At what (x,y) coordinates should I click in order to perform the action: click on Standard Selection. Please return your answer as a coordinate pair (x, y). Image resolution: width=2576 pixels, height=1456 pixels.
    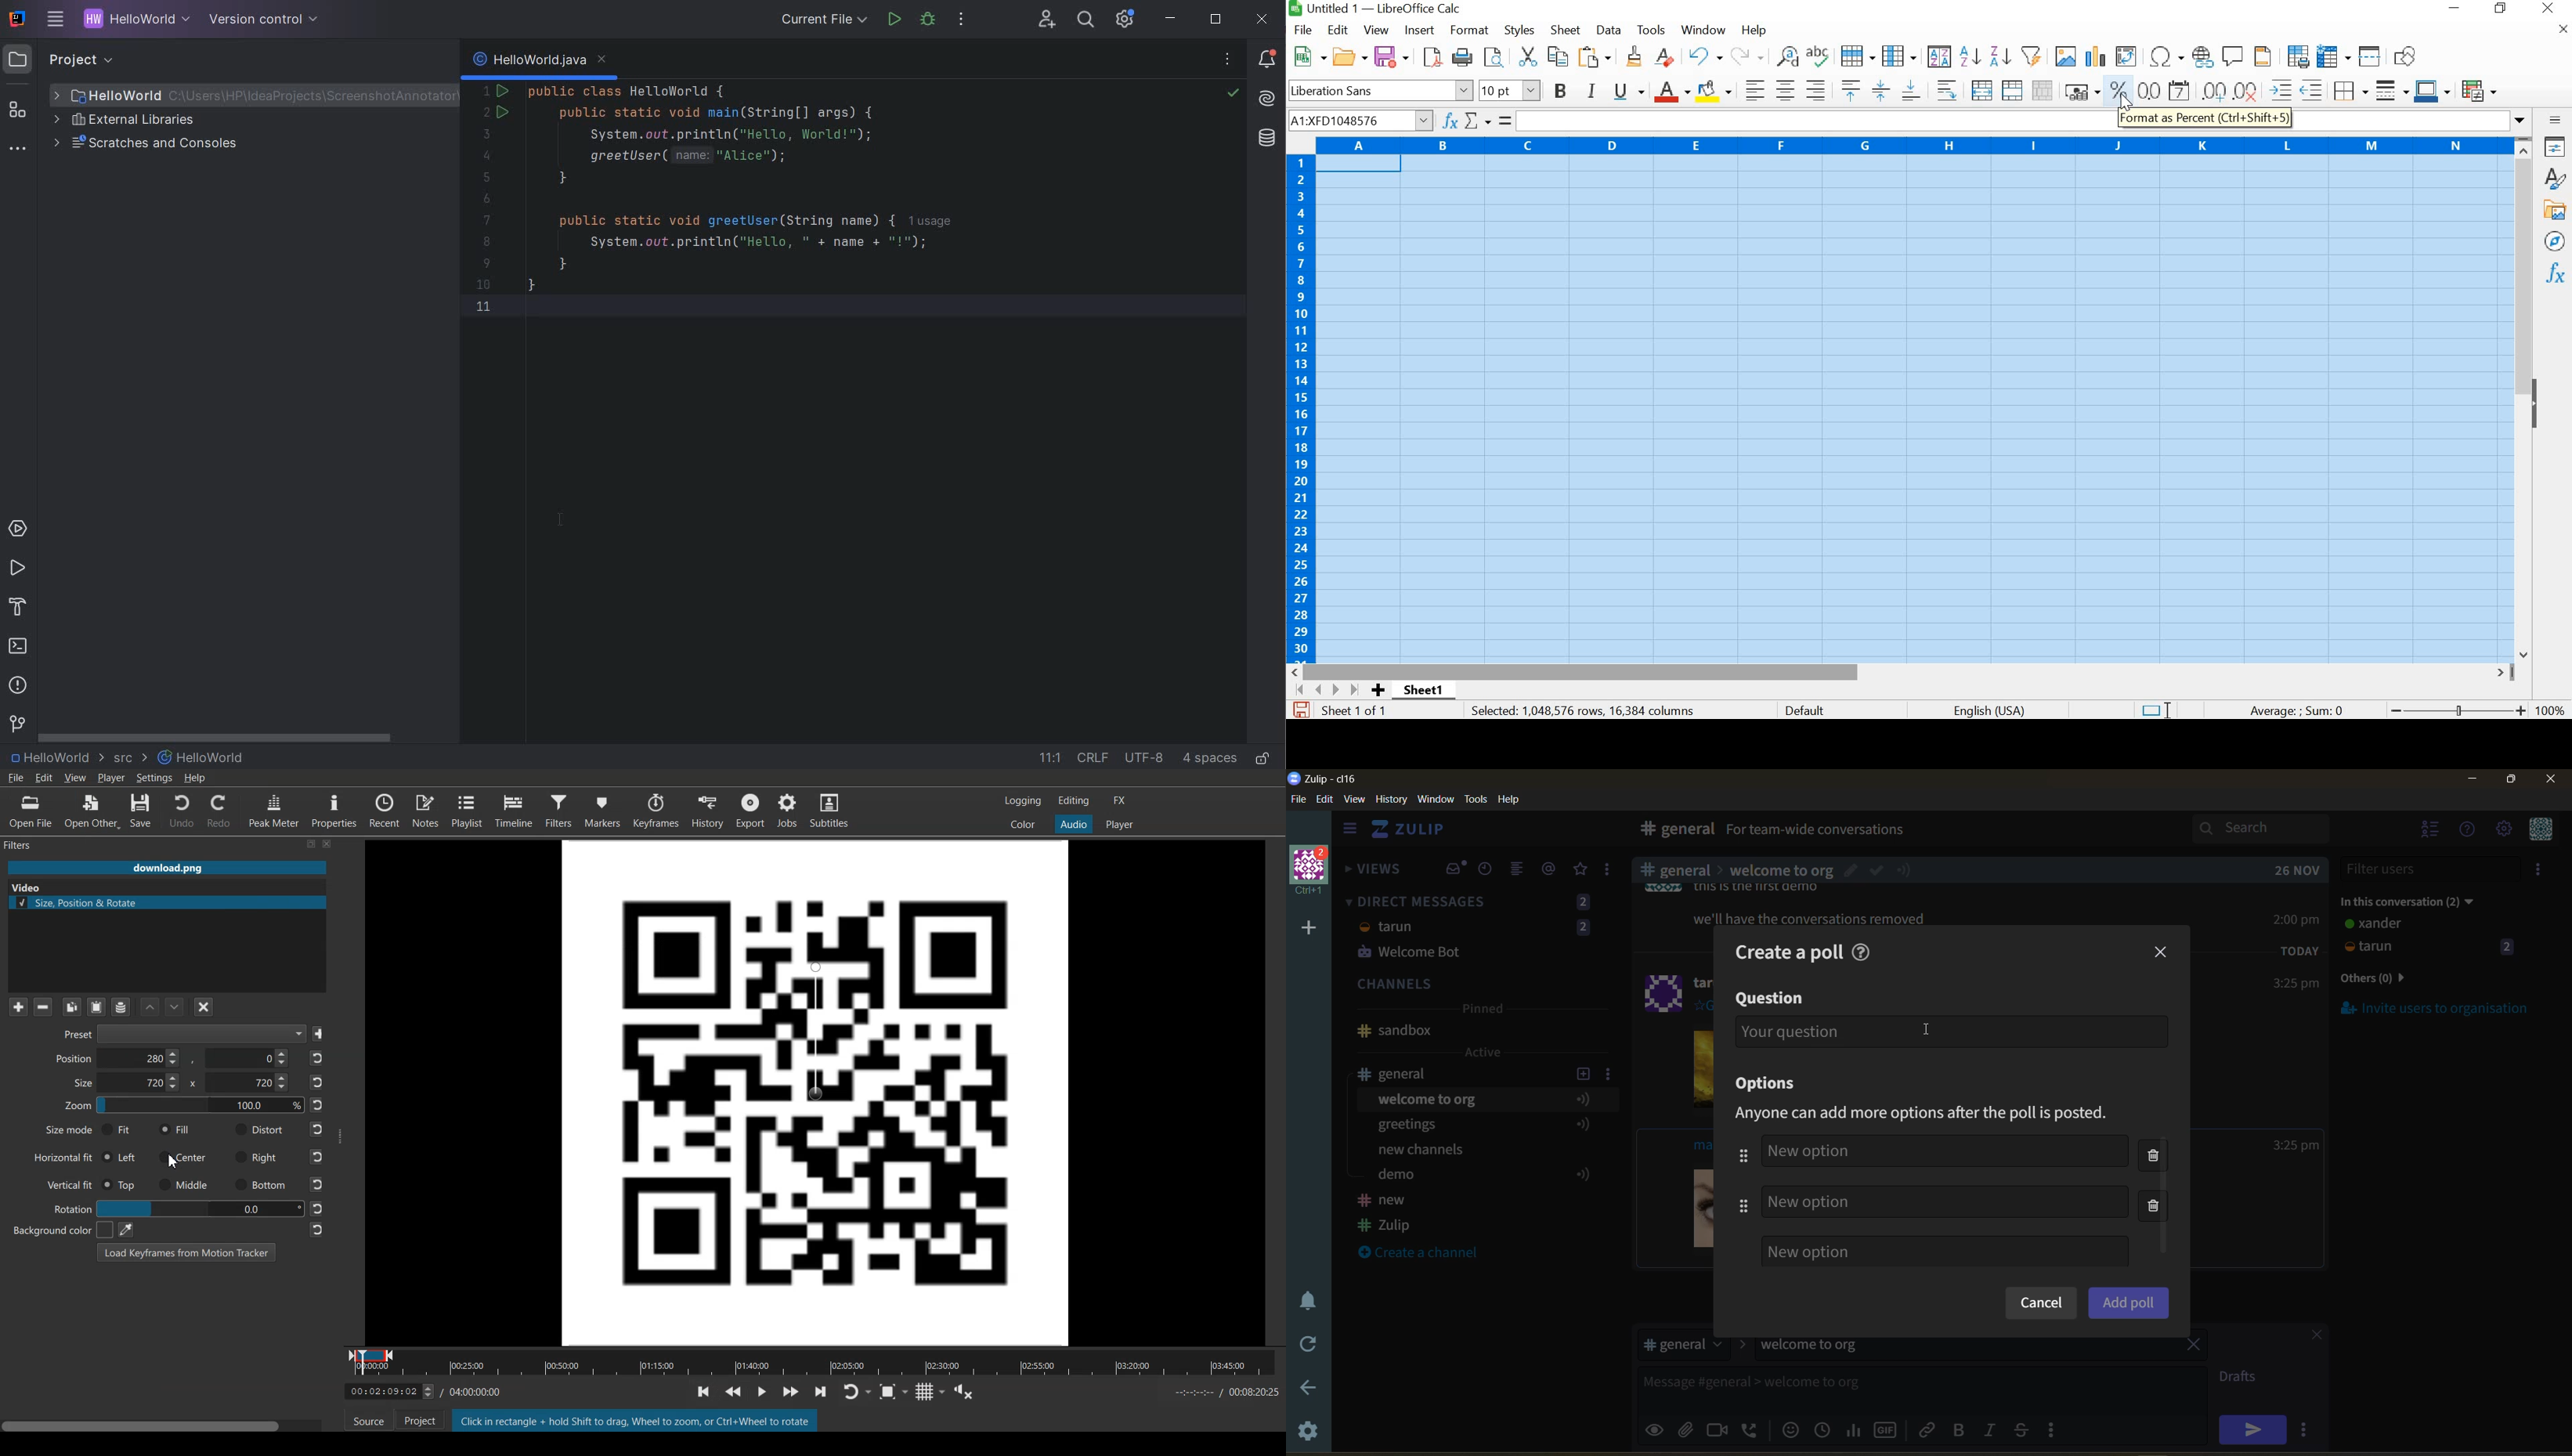
    Looking at the image, I should click on (2159, 707).